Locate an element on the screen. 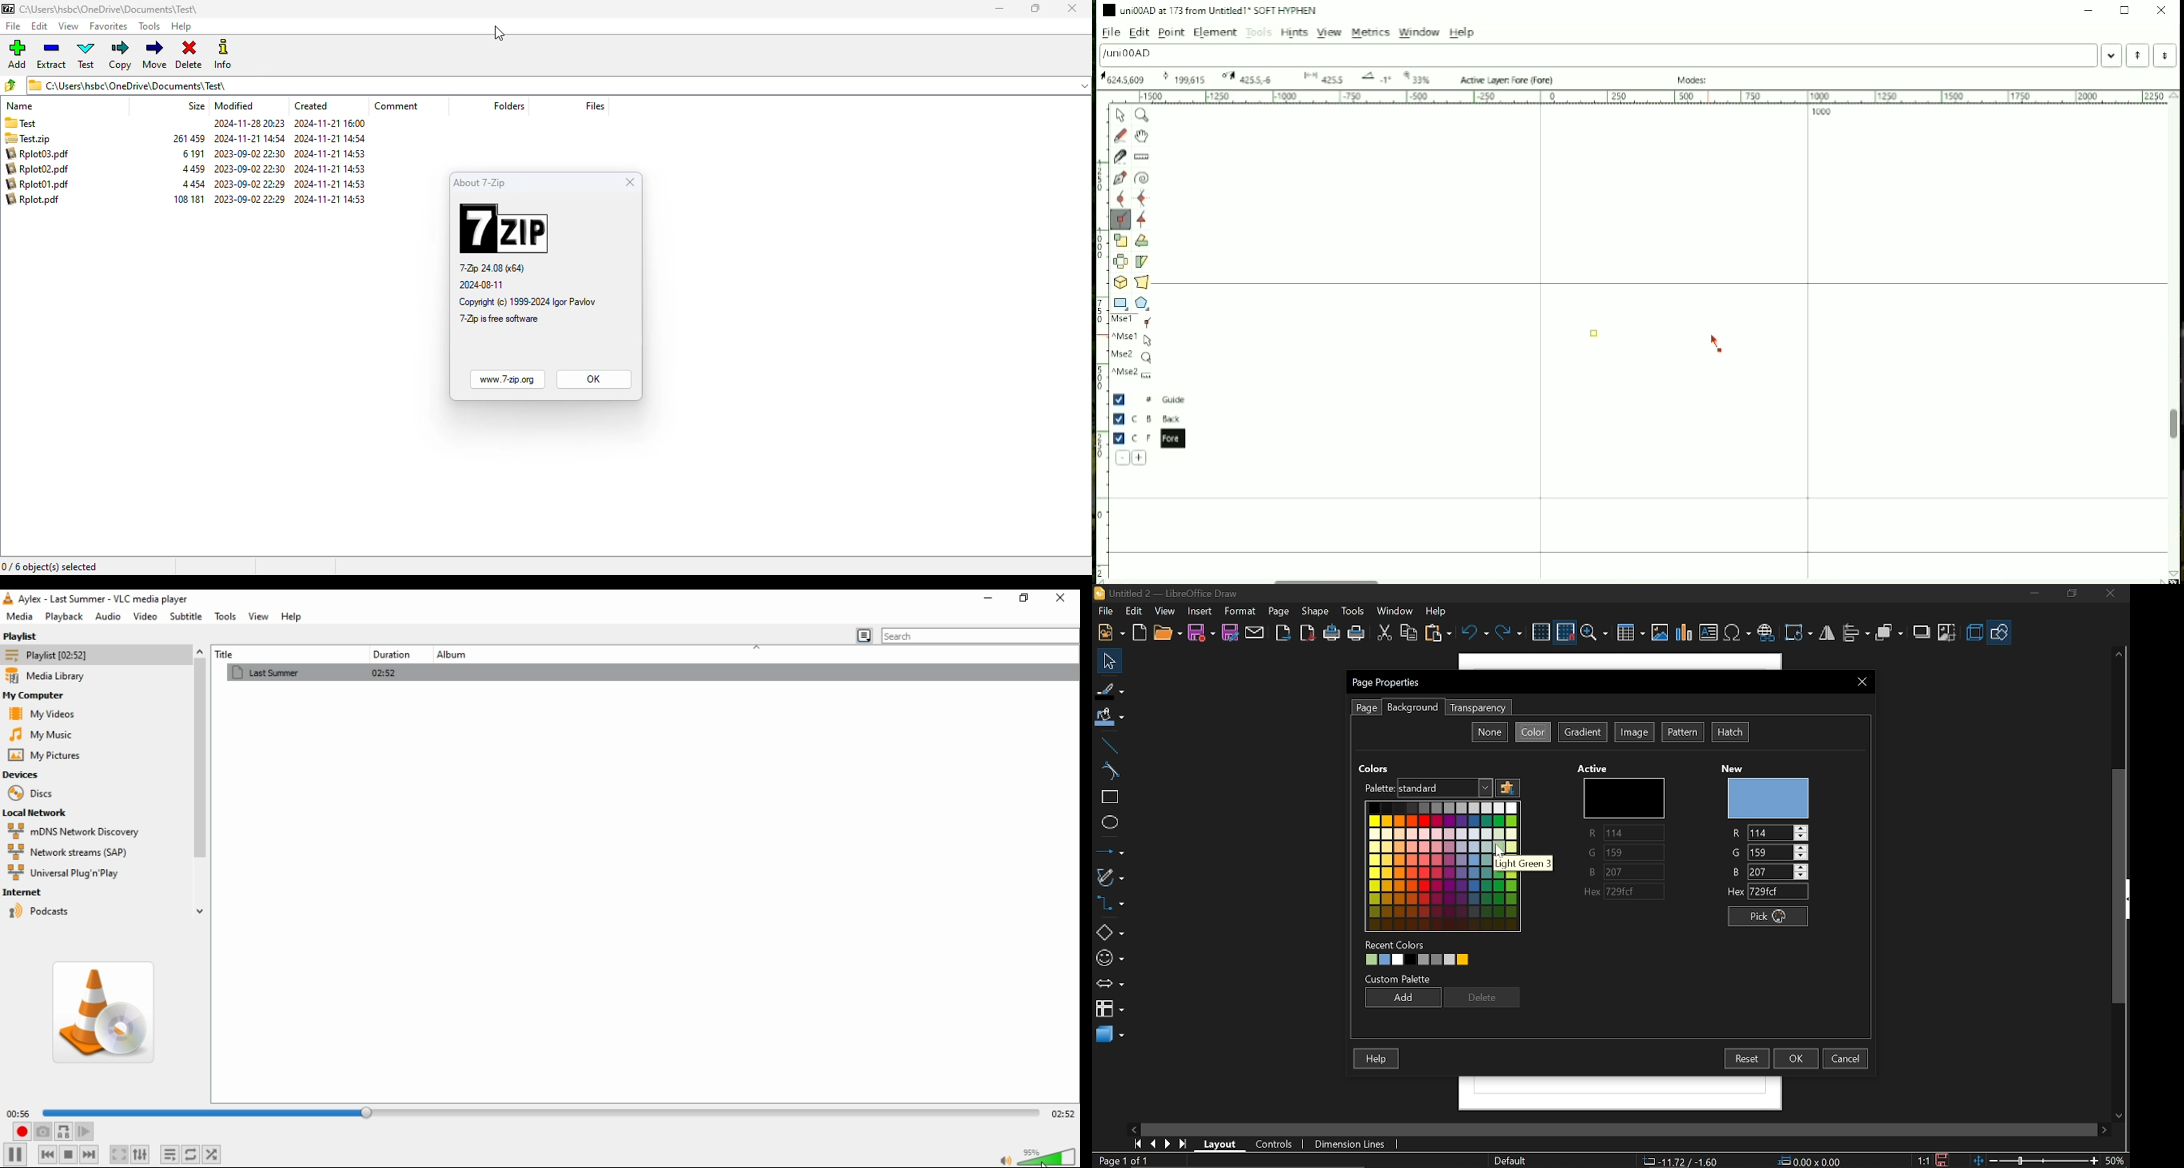  copyright (c) 1999-2024 Igor Pavlov is located at coordinates (526, 301).